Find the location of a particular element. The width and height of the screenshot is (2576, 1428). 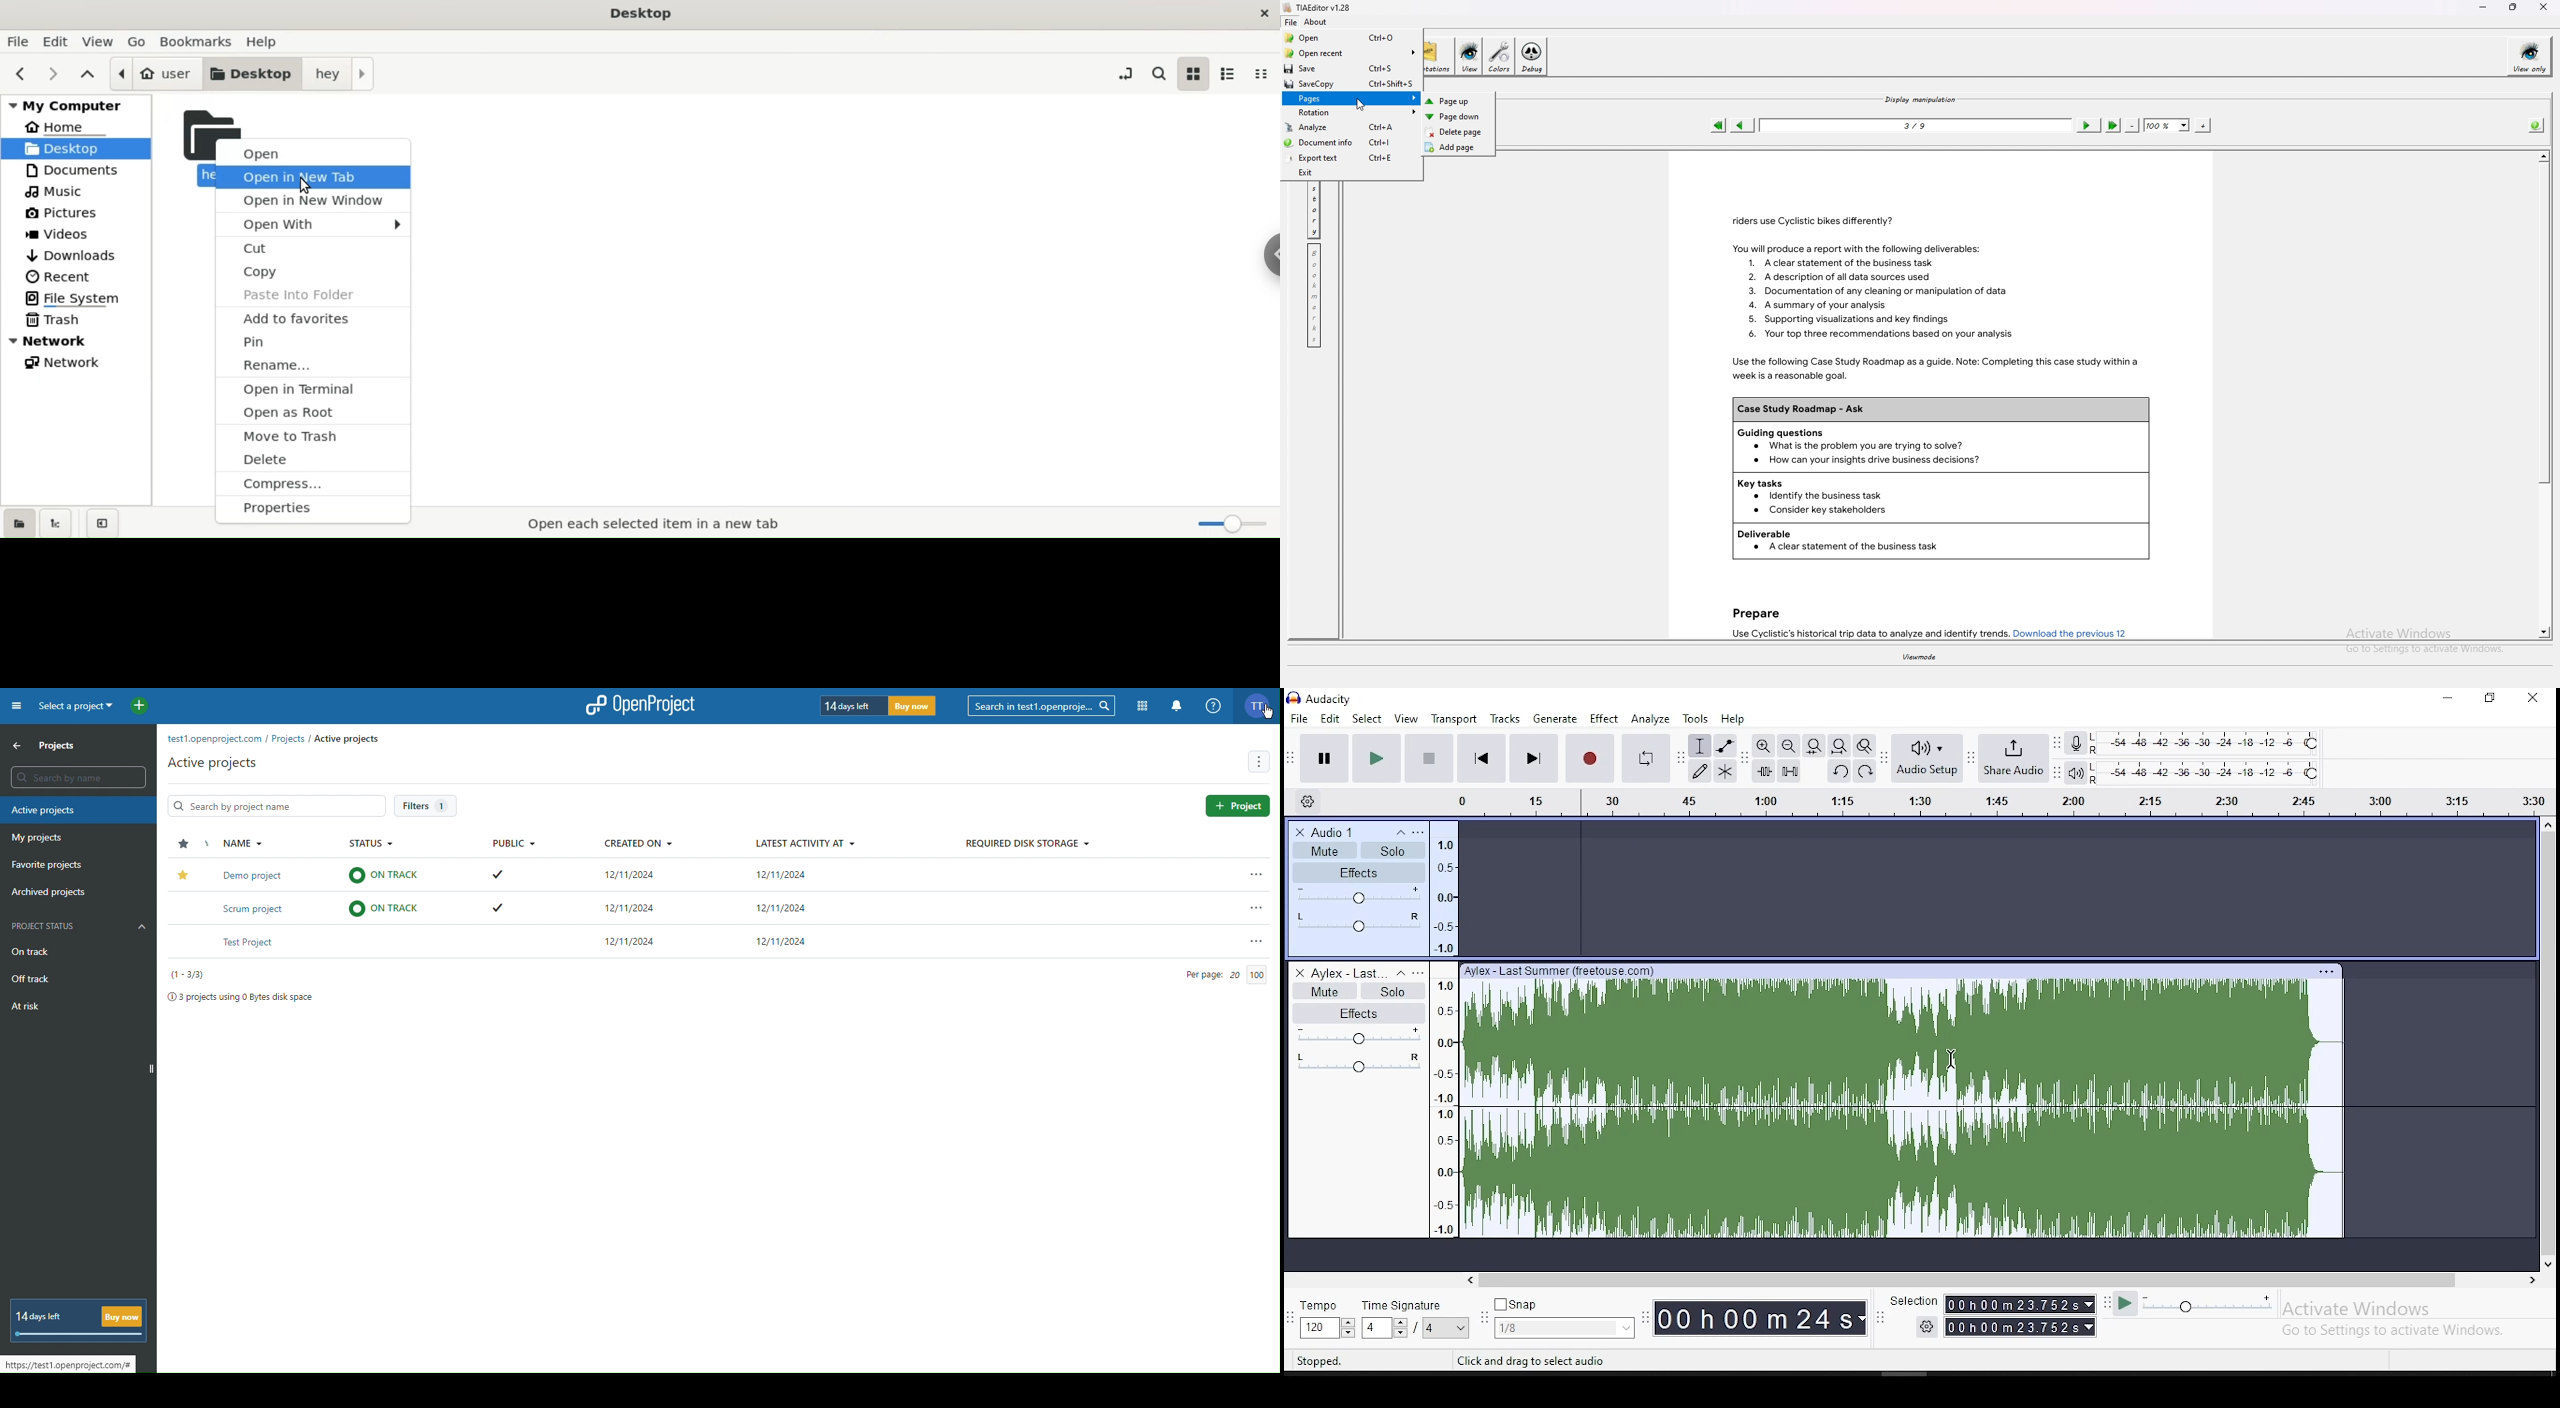

downloads is located at coordinates (79, 255).